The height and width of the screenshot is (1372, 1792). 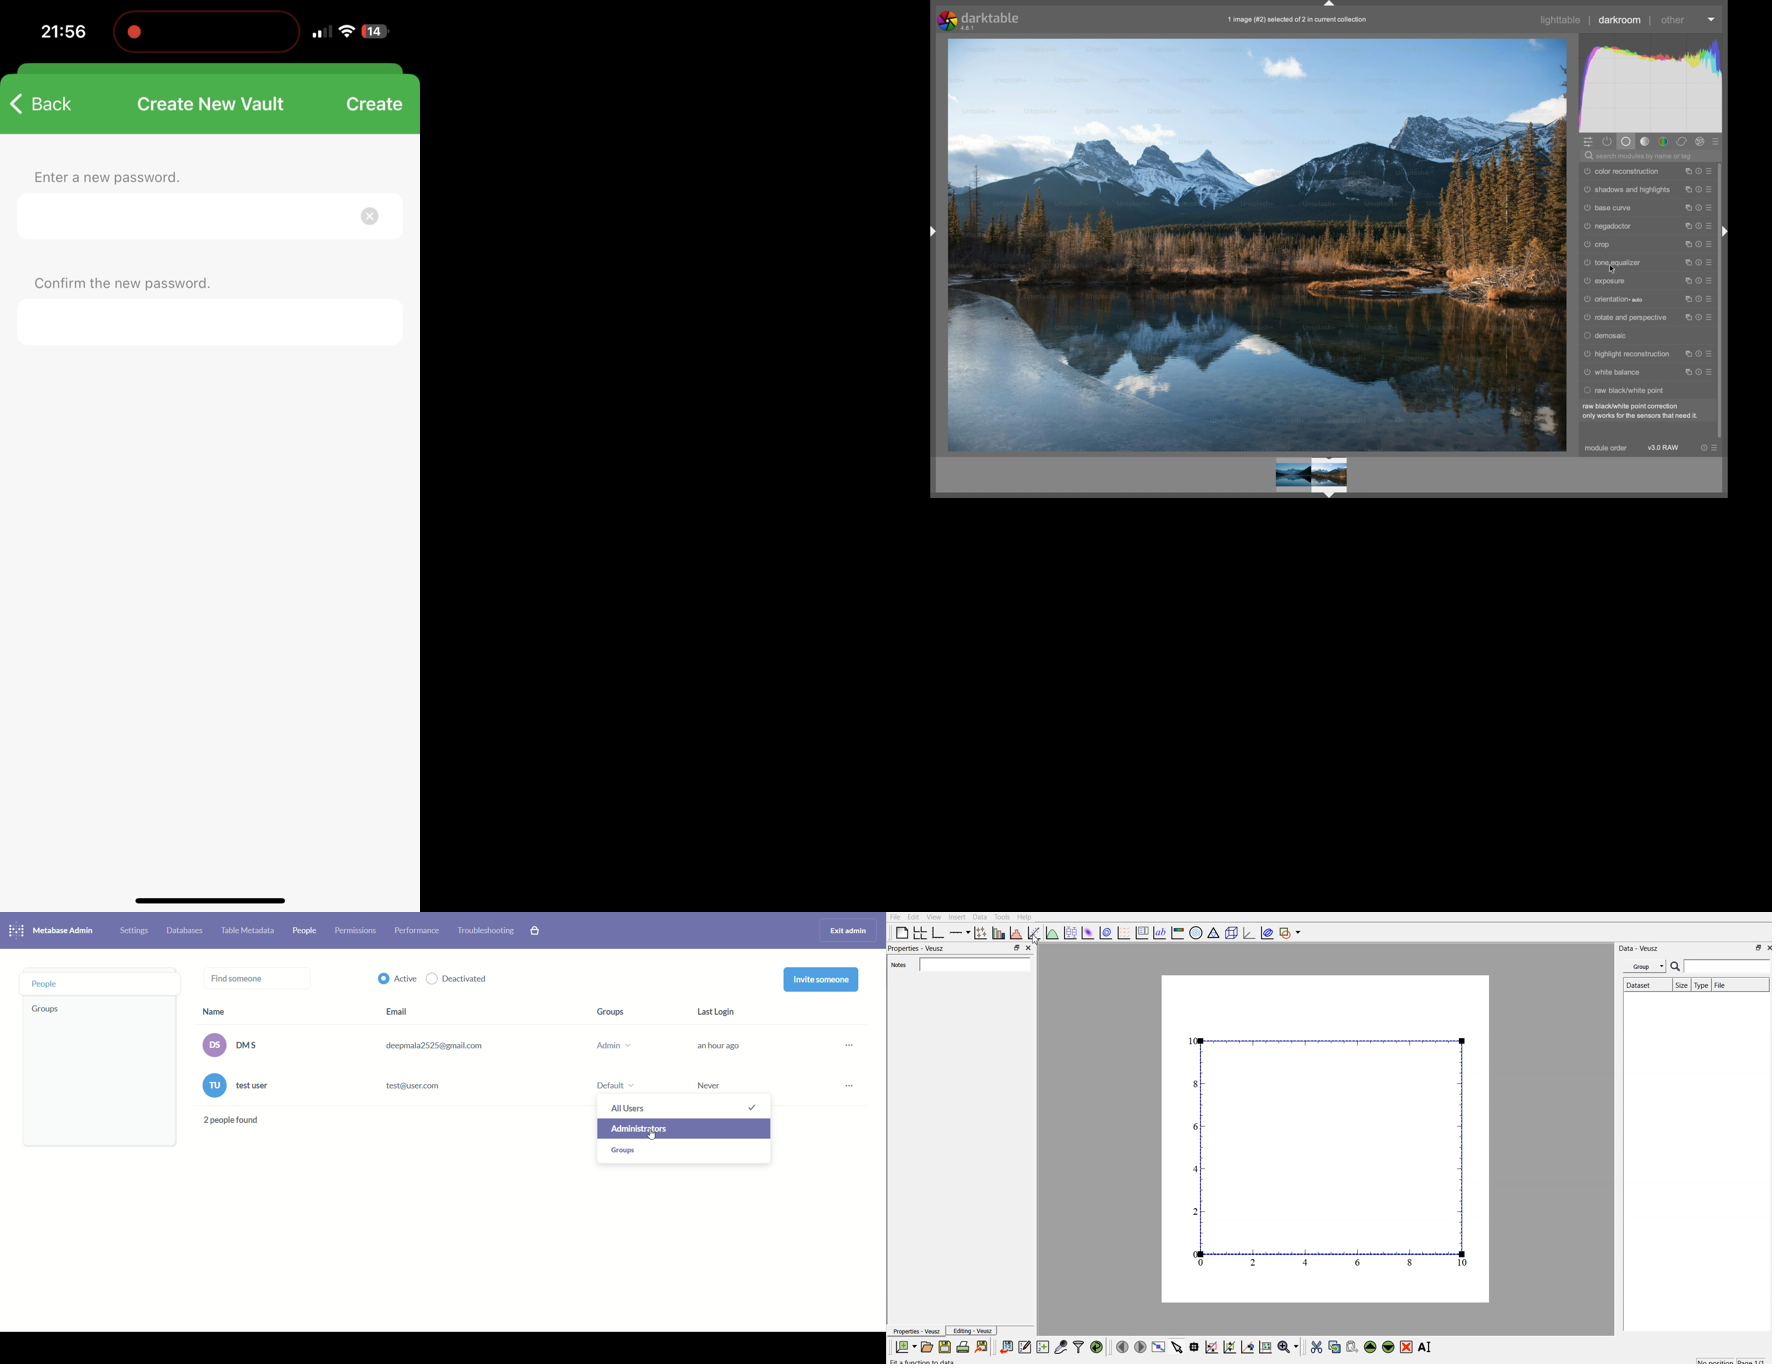 What do you see at coordinates (1124, 933) in the screenshot?
I see `plot a vector field` at bounding box center [1124, 933].